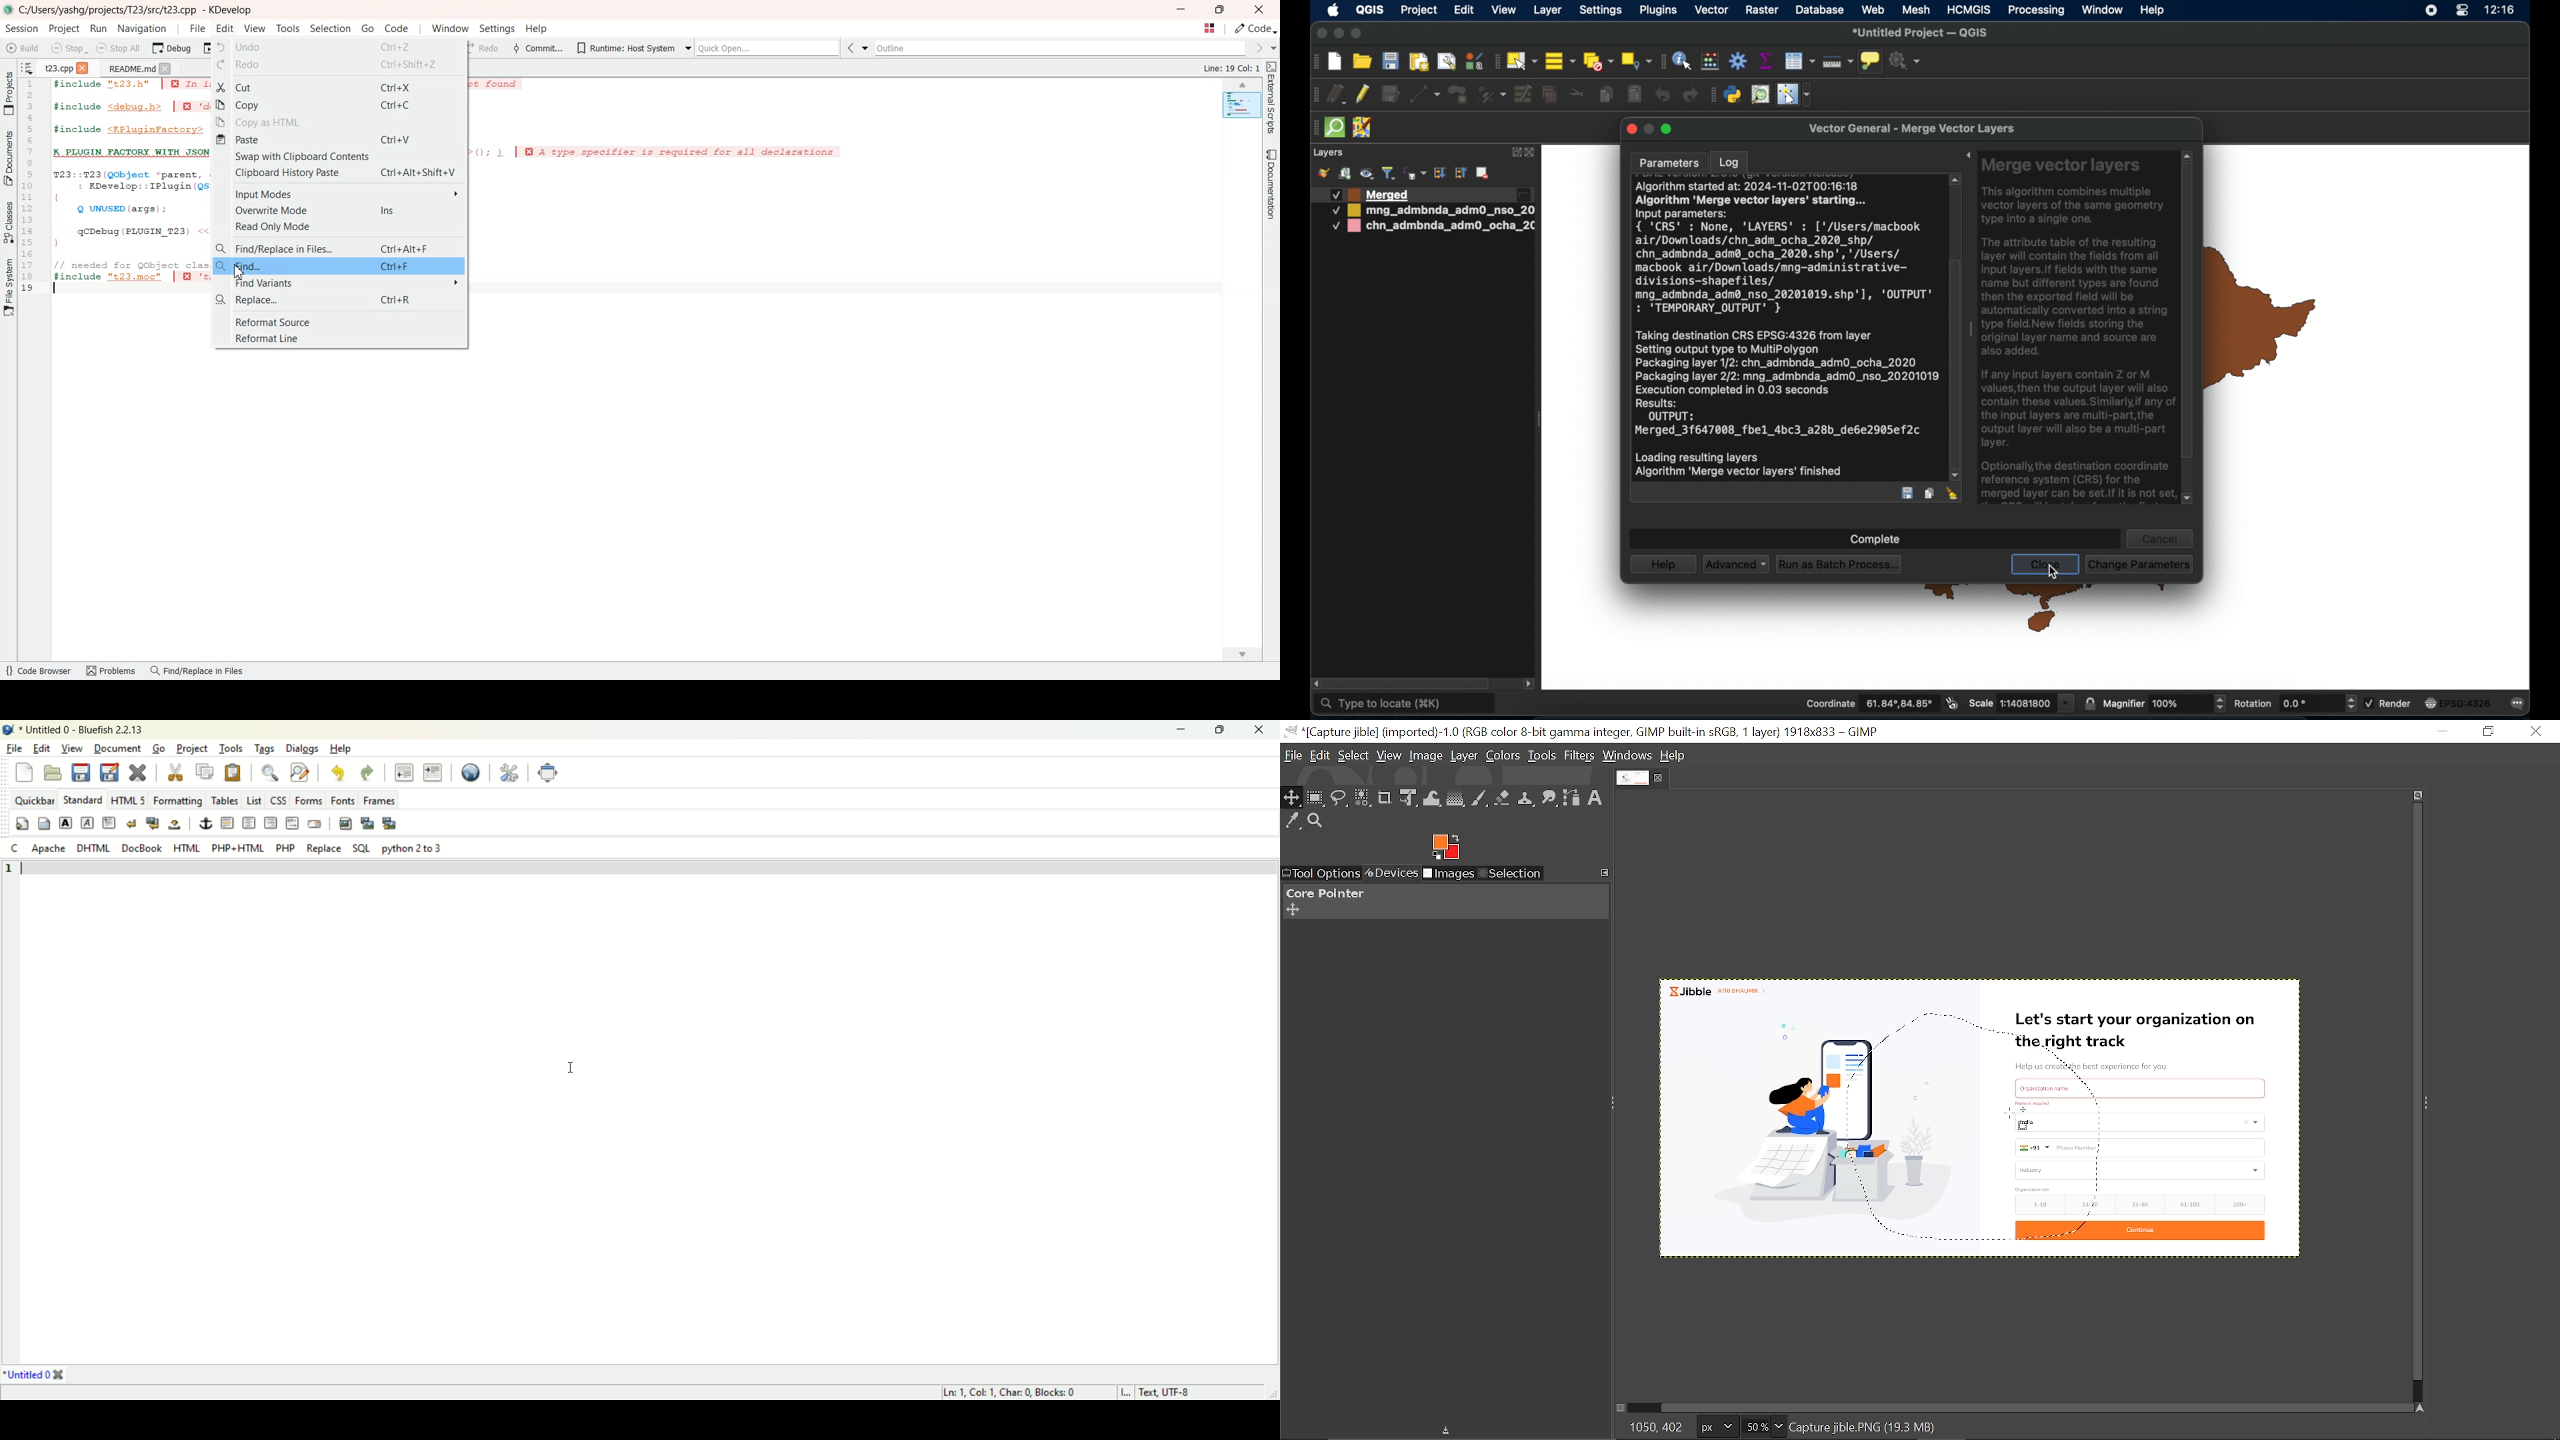 The image size is (2576, 1456). What do you see at coordinates (2055, 571) in the screenshot?
I see `cursor` at bounding box center [2055, 571].